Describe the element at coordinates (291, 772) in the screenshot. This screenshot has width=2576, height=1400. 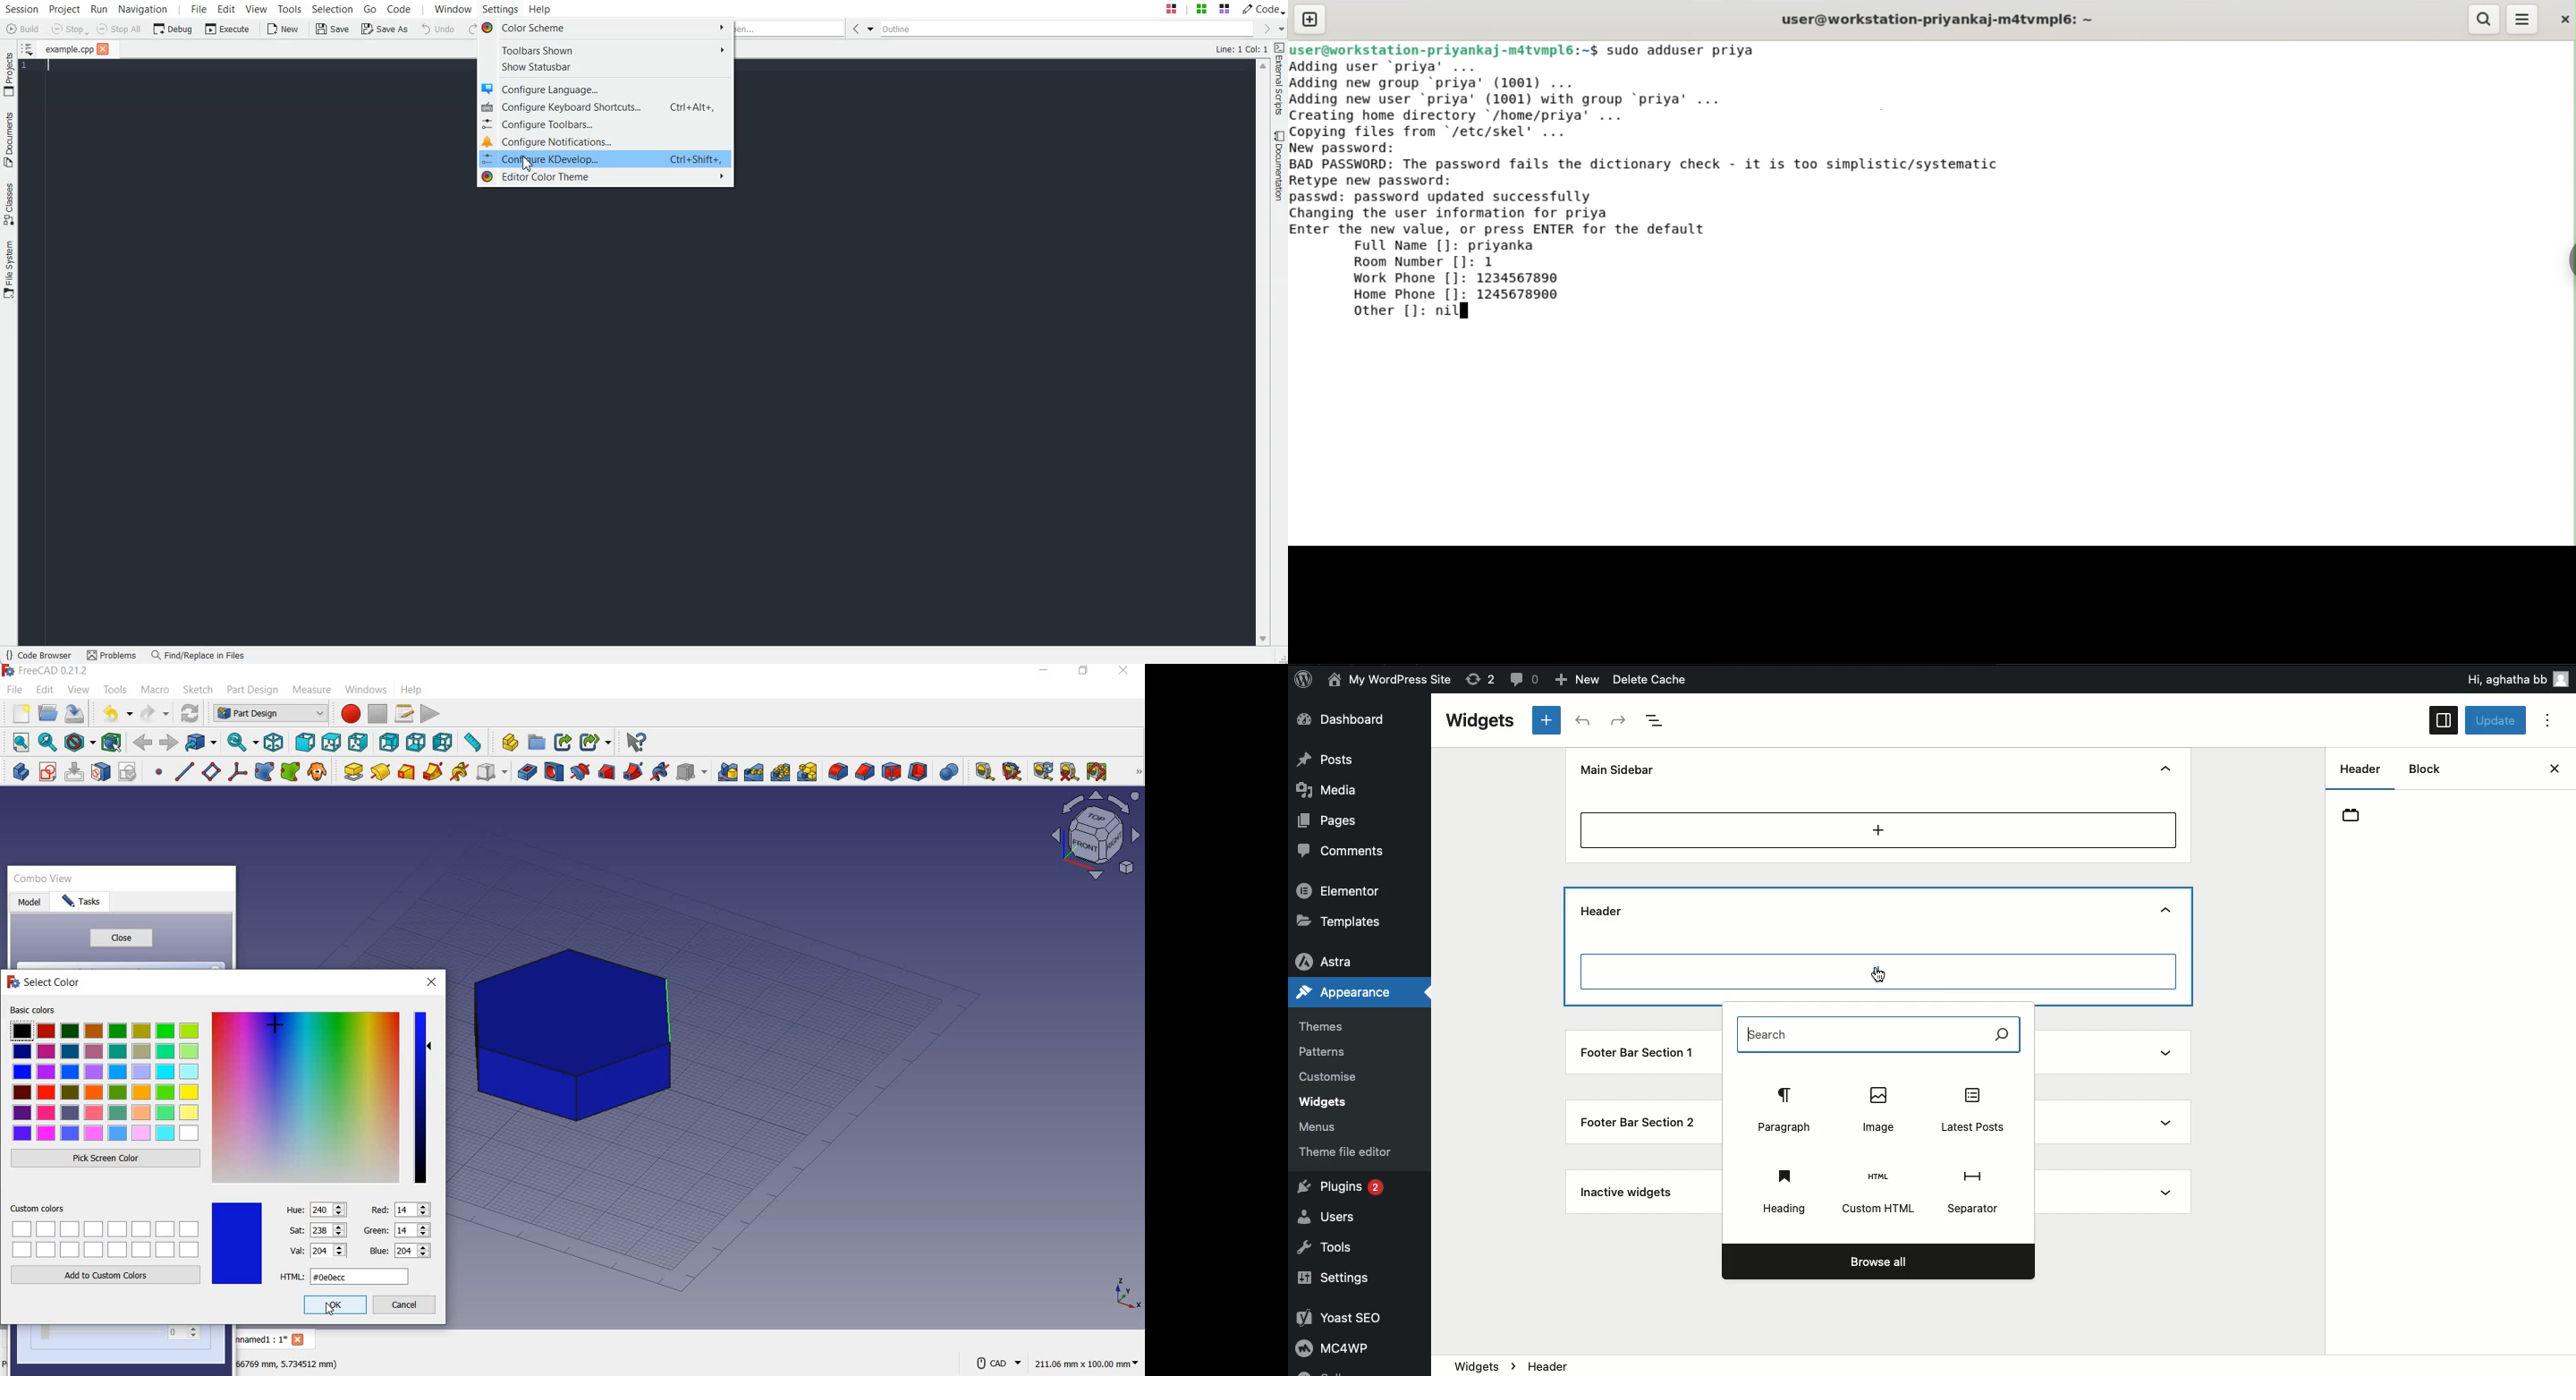
I see `create s sub-object shape binder` at that location.